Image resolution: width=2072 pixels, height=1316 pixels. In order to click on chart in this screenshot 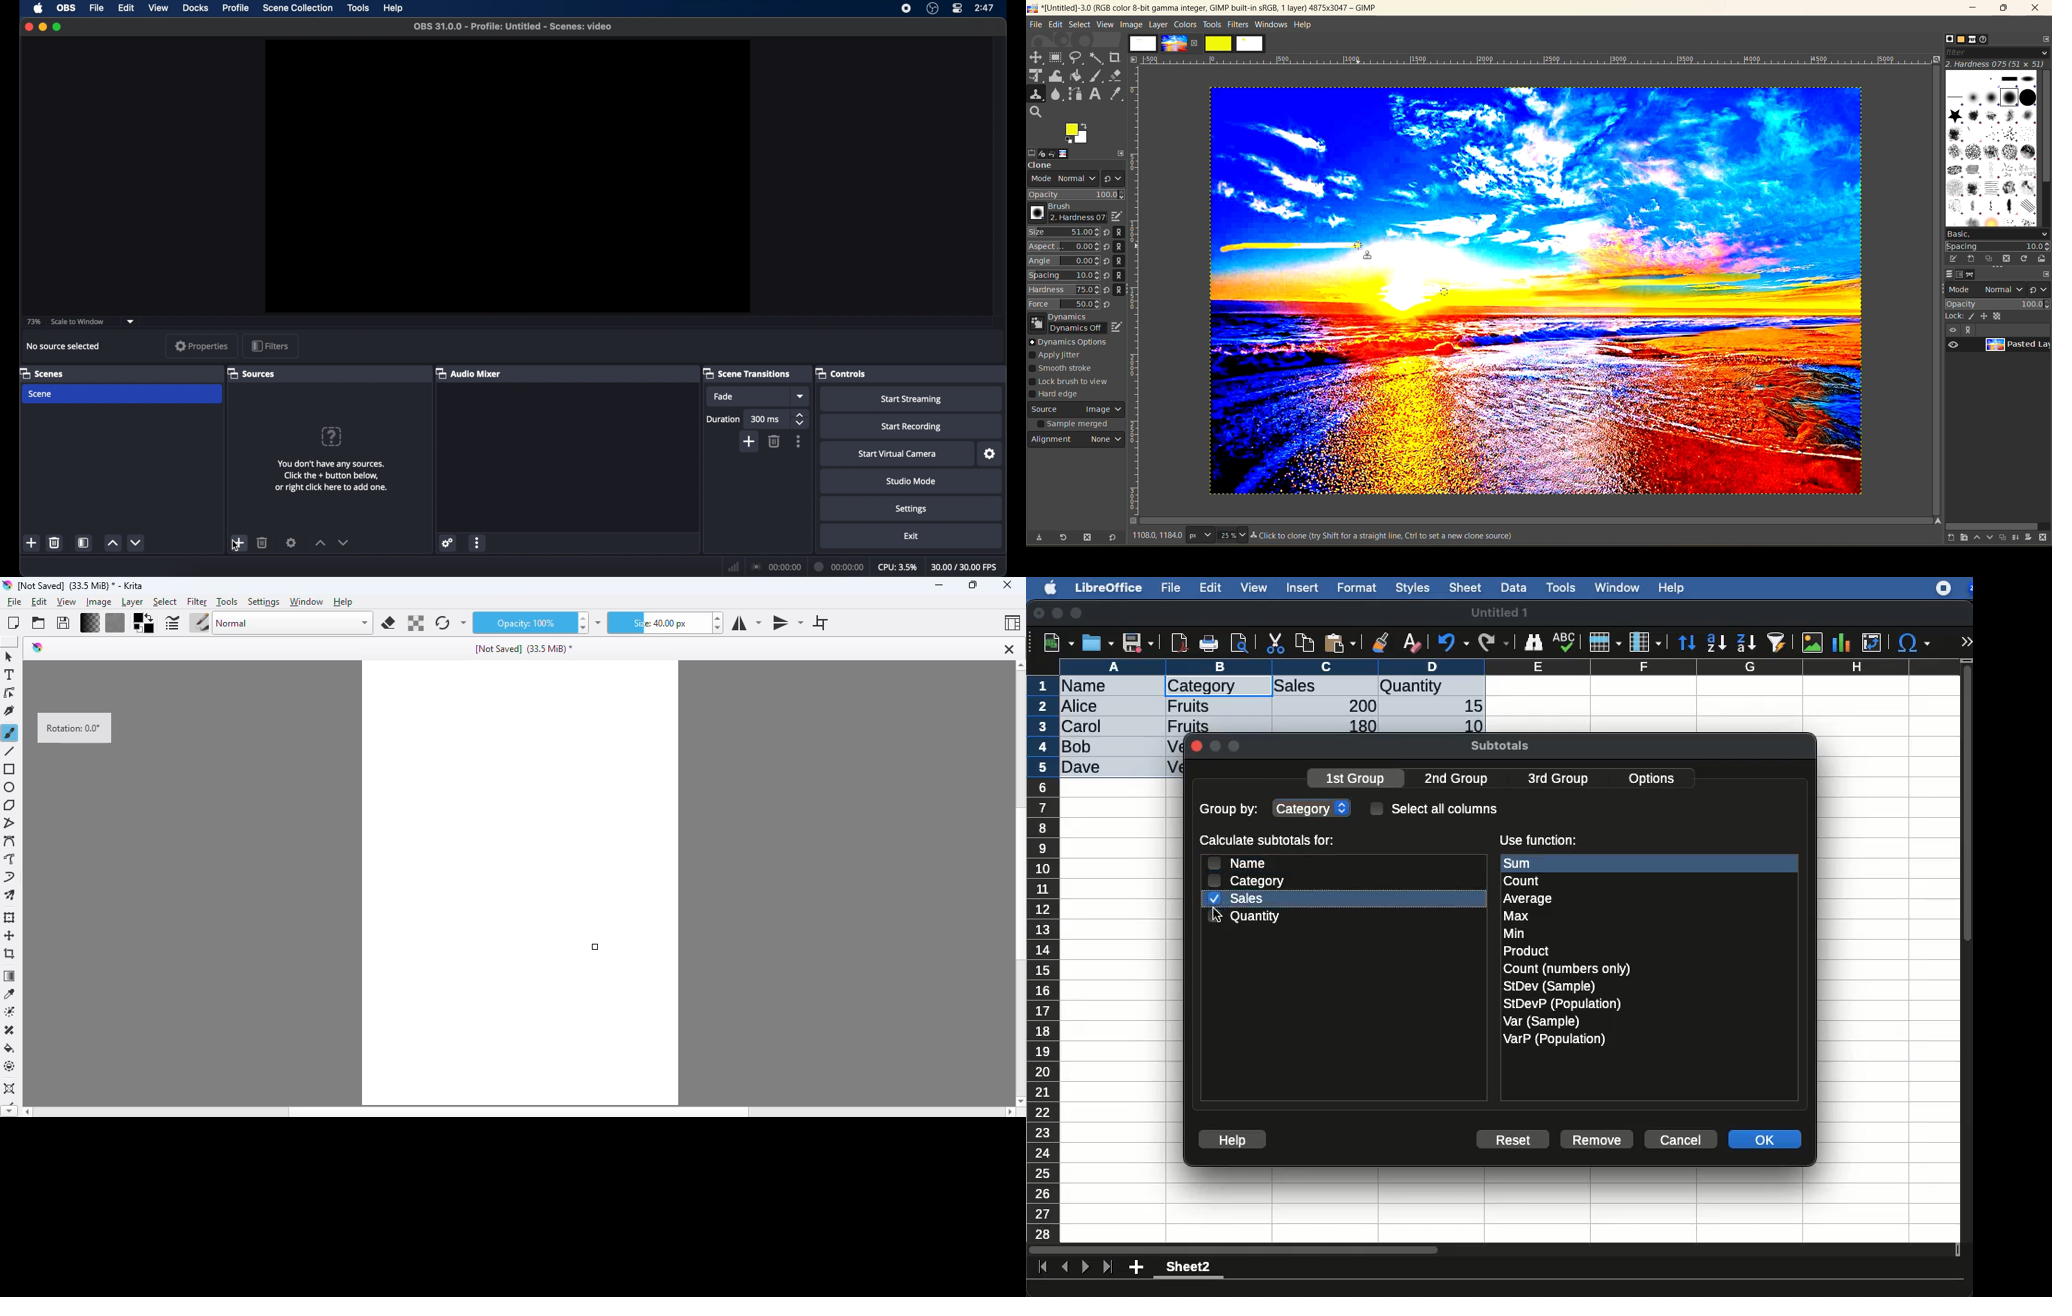, I will do `click(1842, 643)`.